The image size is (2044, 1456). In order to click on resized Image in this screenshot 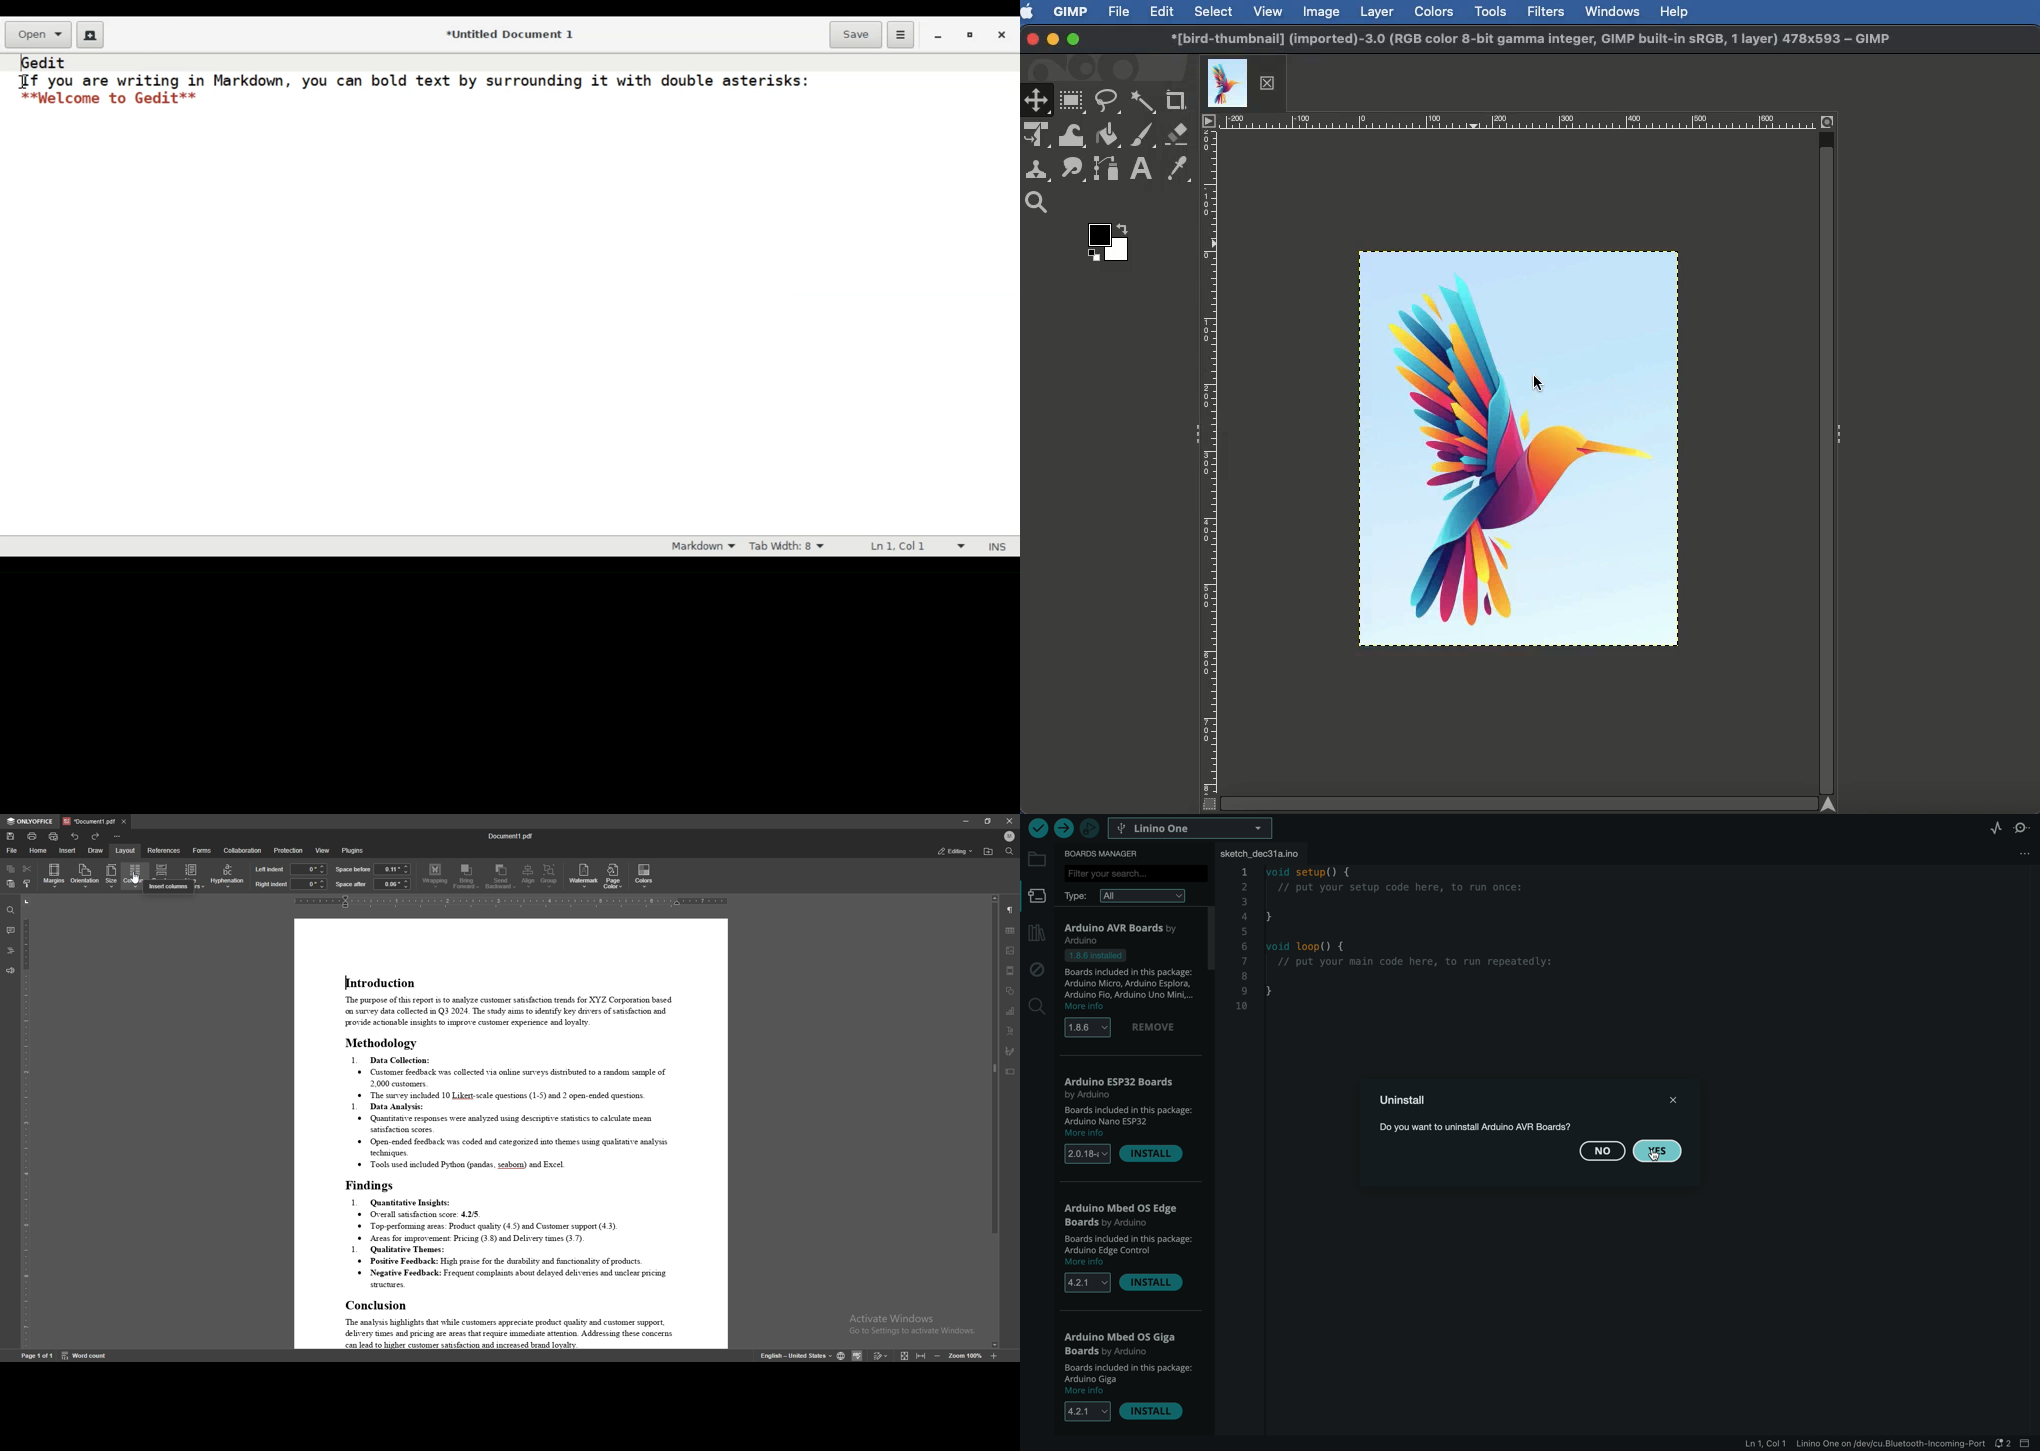, I will do `click(1520, 448)`.